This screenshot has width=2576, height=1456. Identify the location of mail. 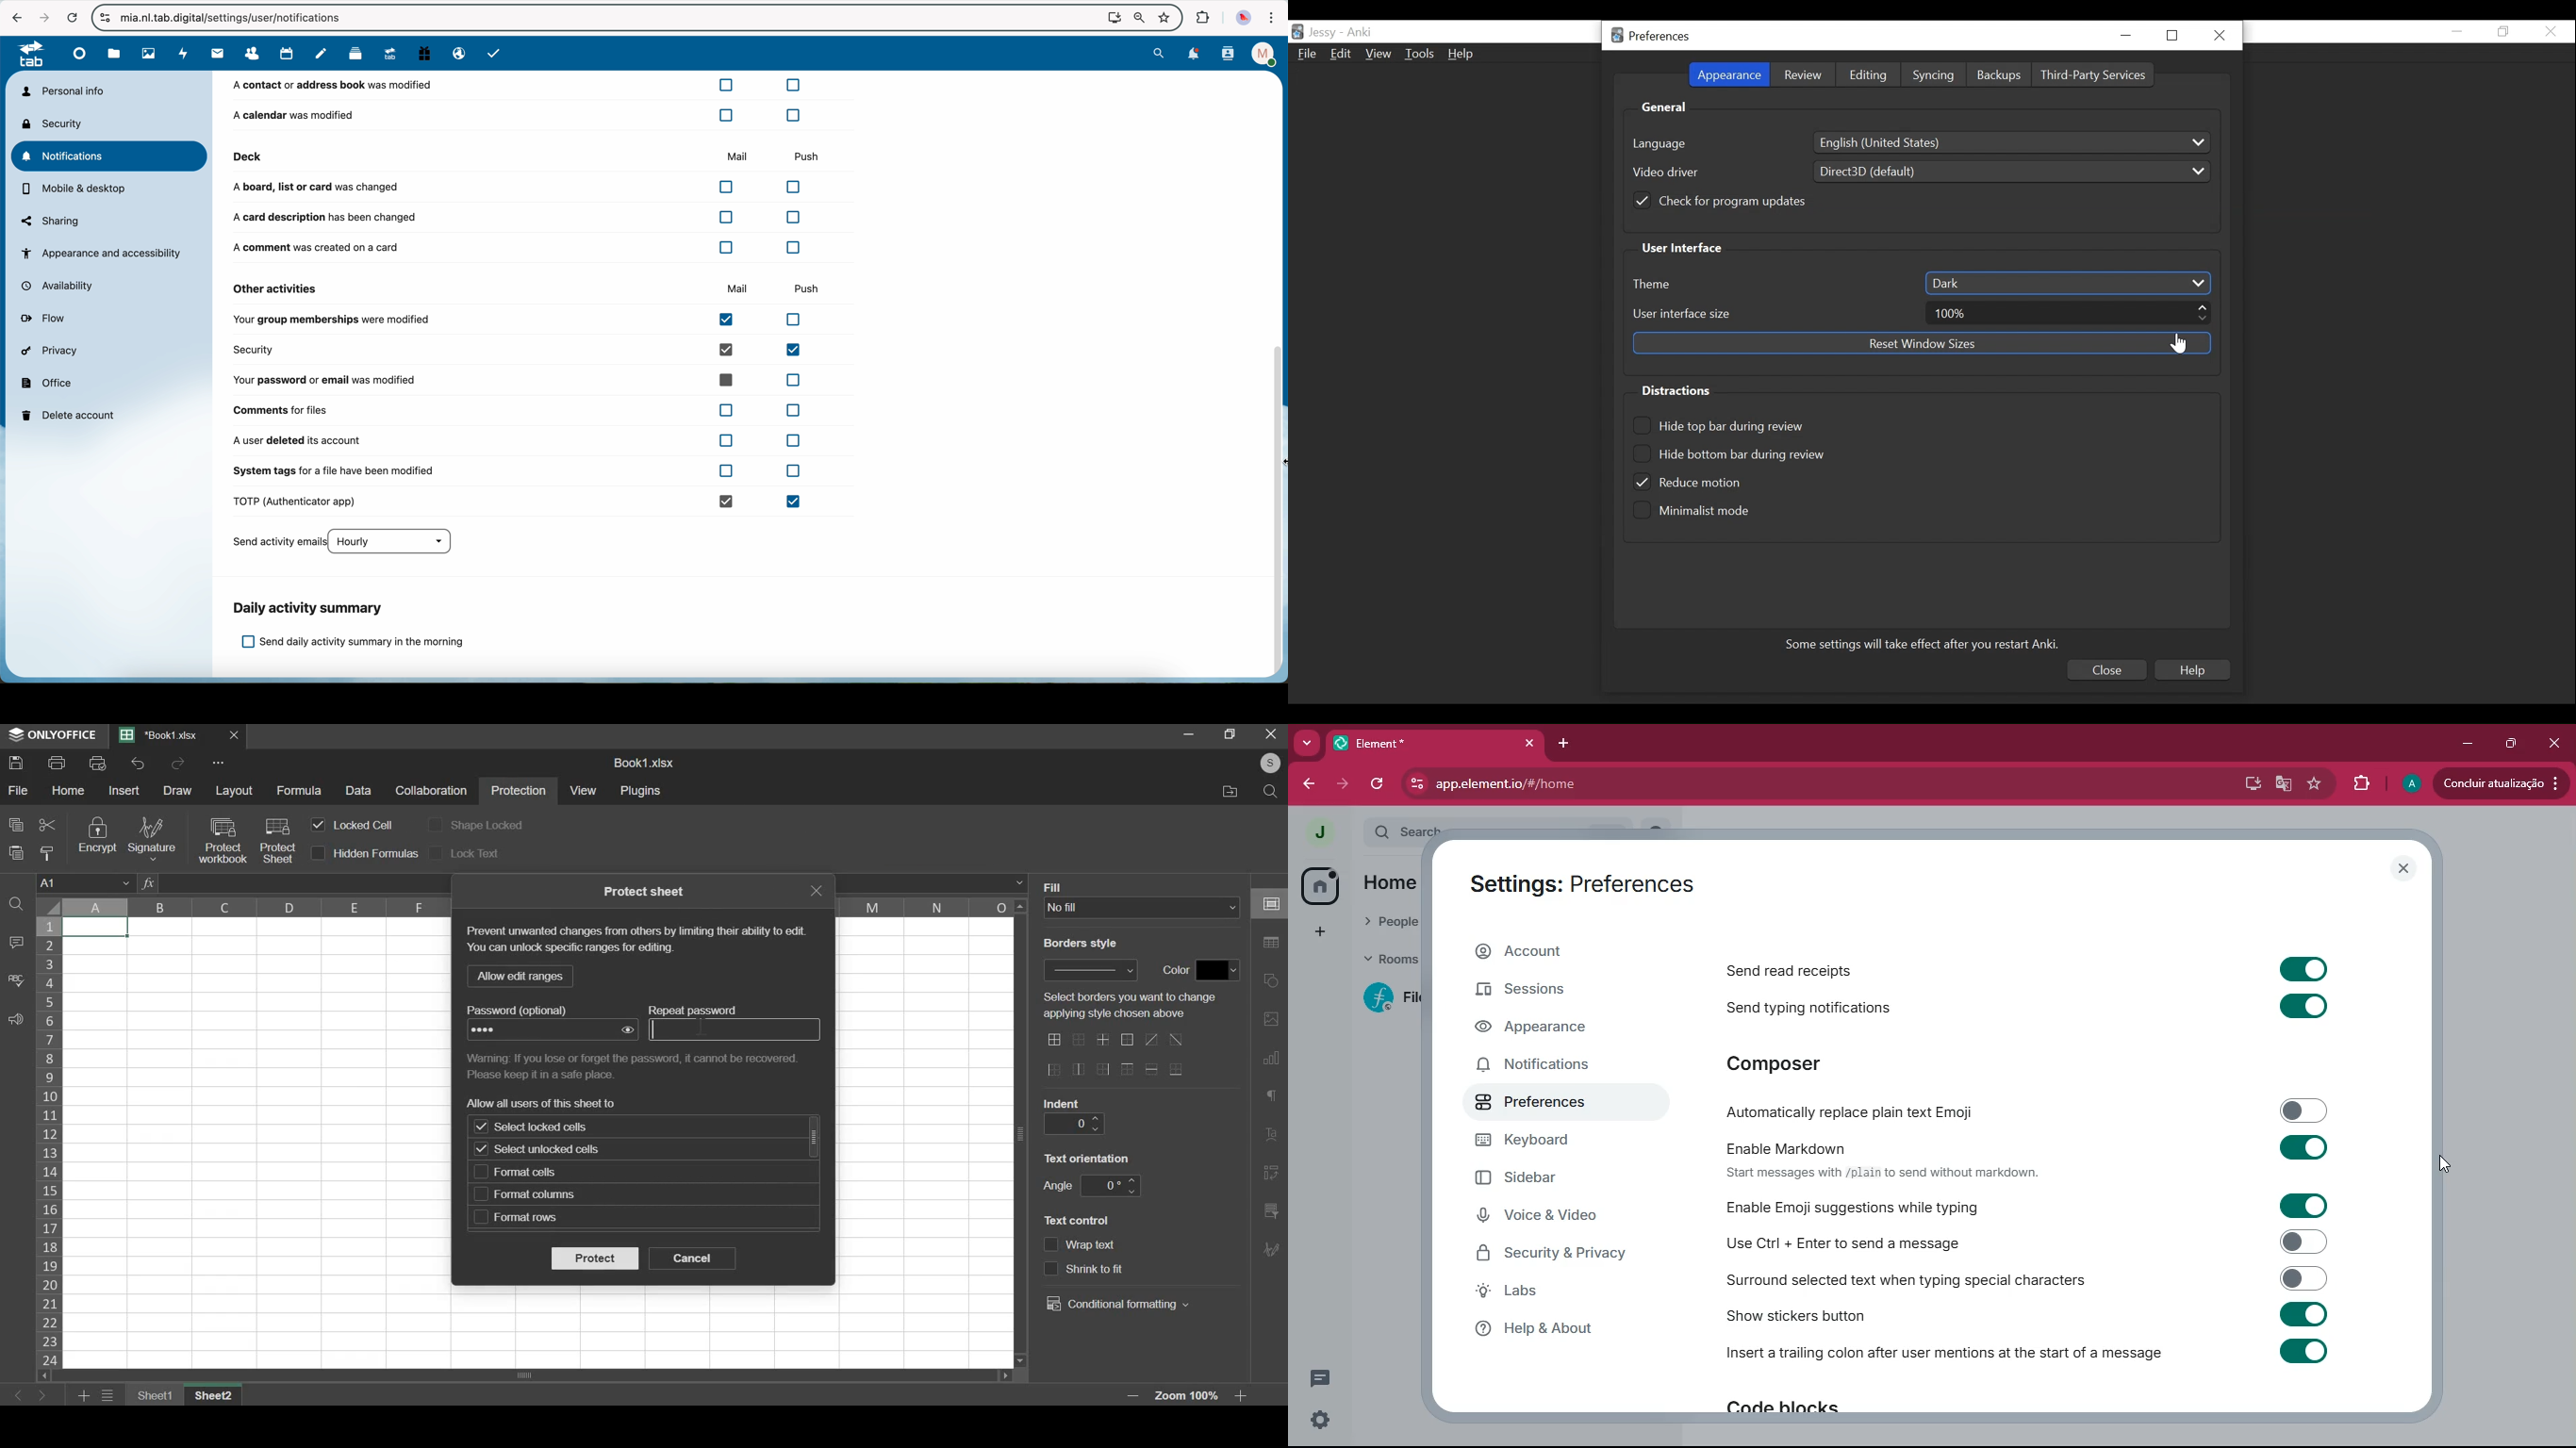
(738, 289).